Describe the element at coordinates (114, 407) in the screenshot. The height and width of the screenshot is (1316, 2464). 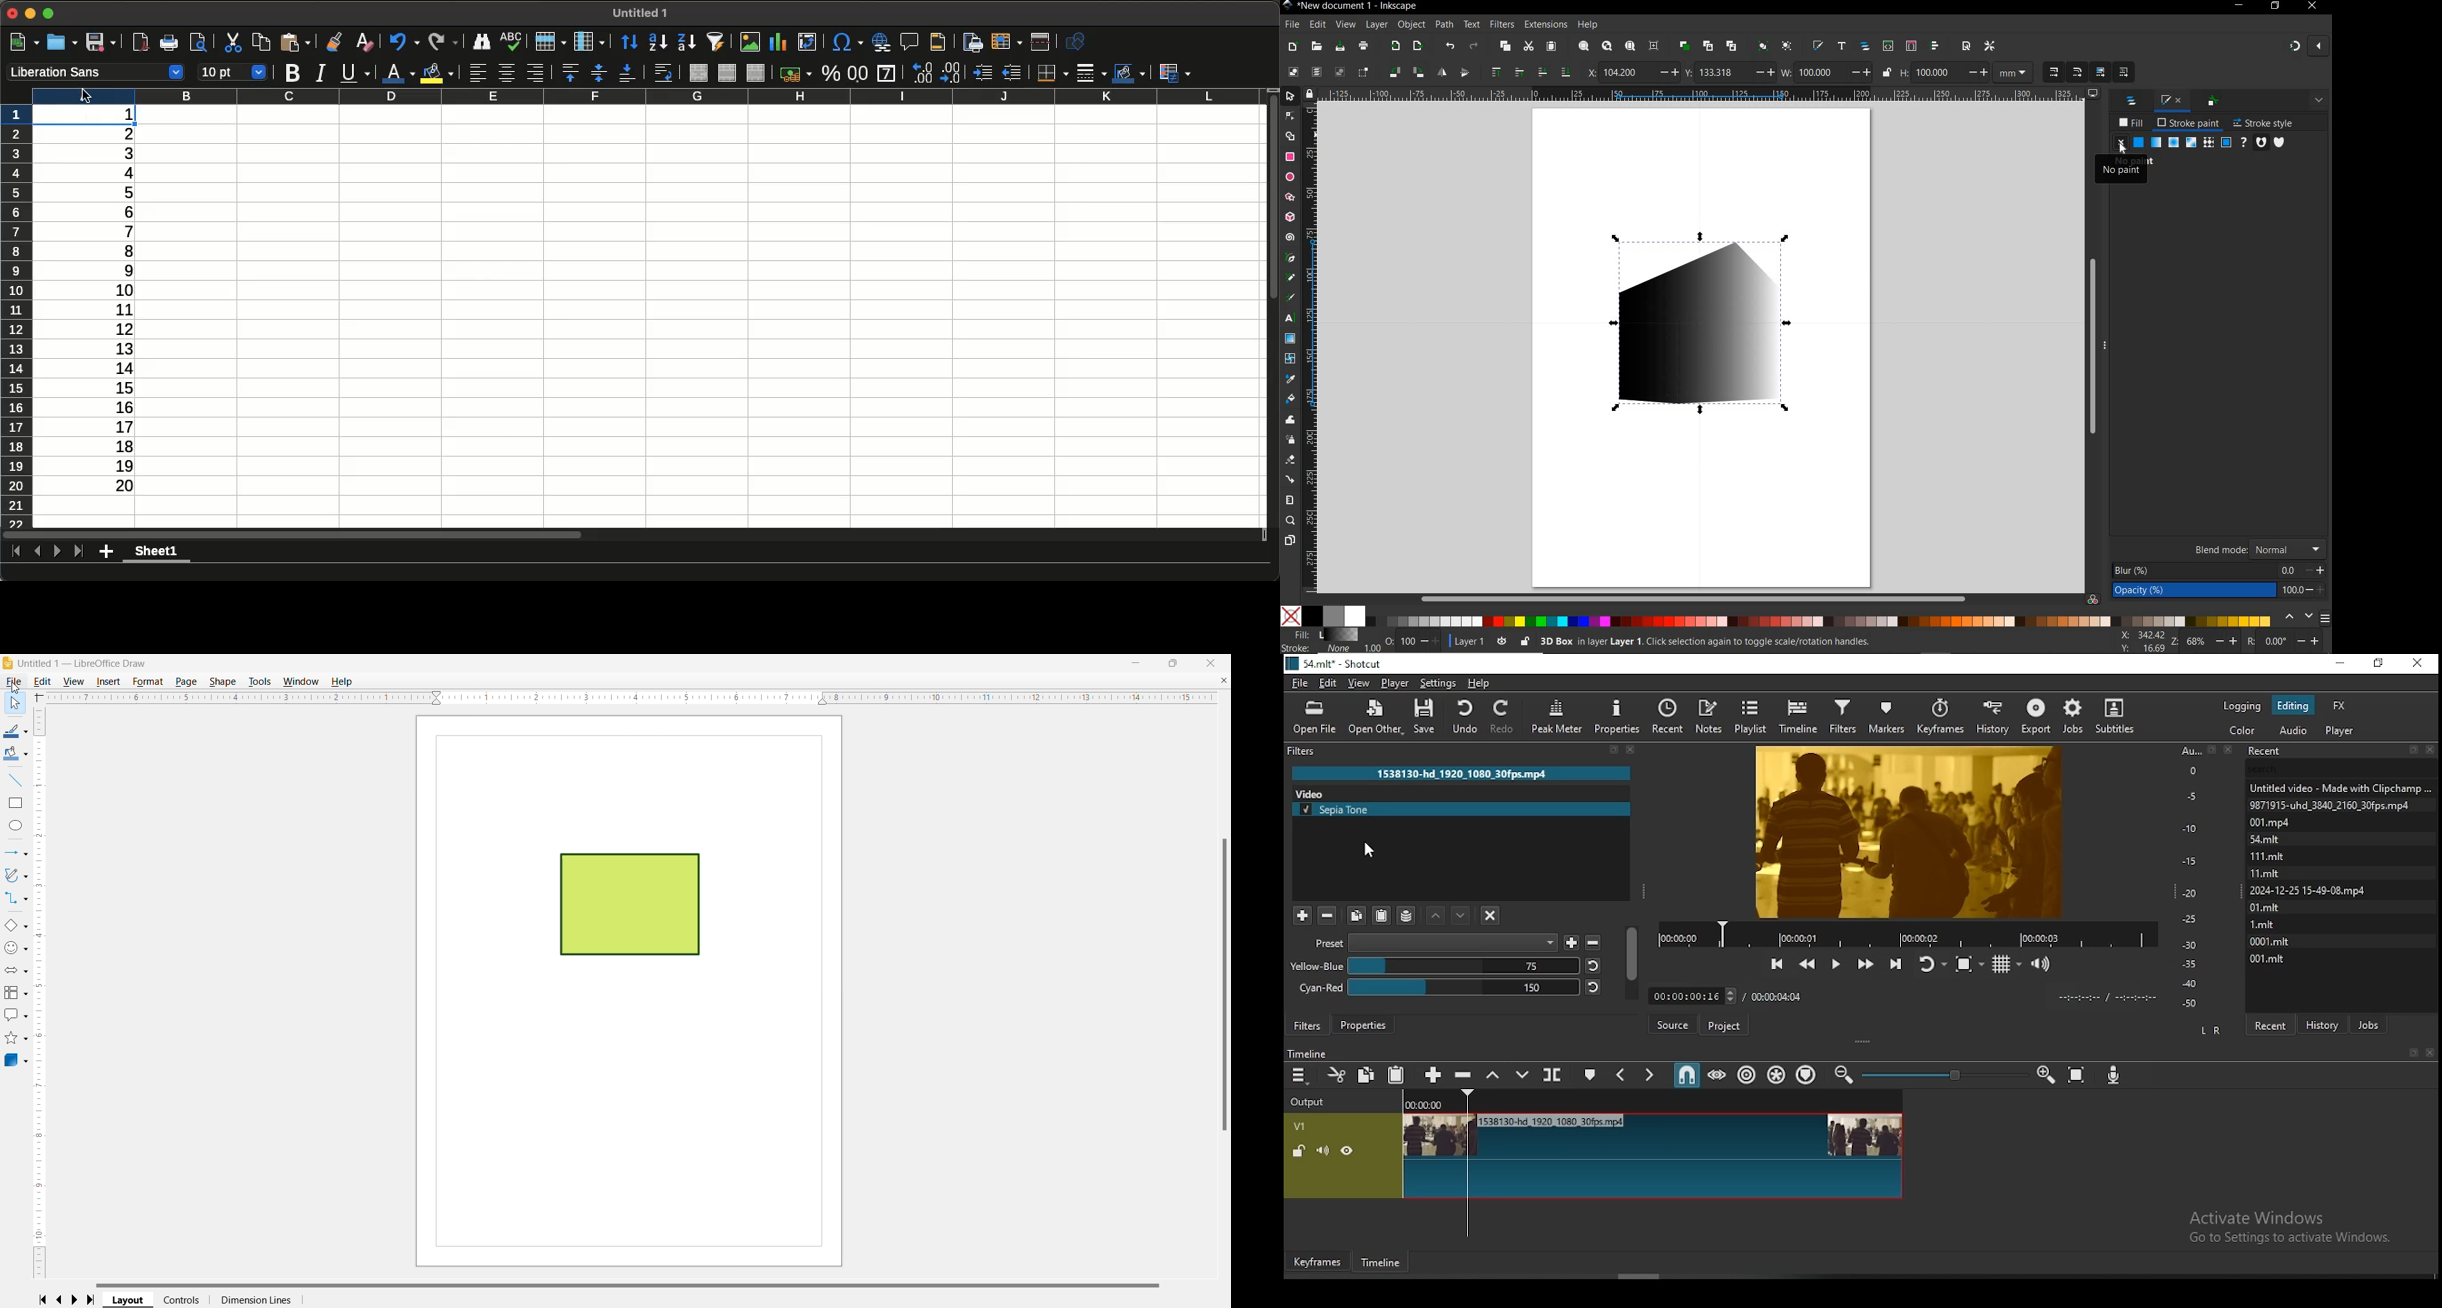
I see `16` at that location.